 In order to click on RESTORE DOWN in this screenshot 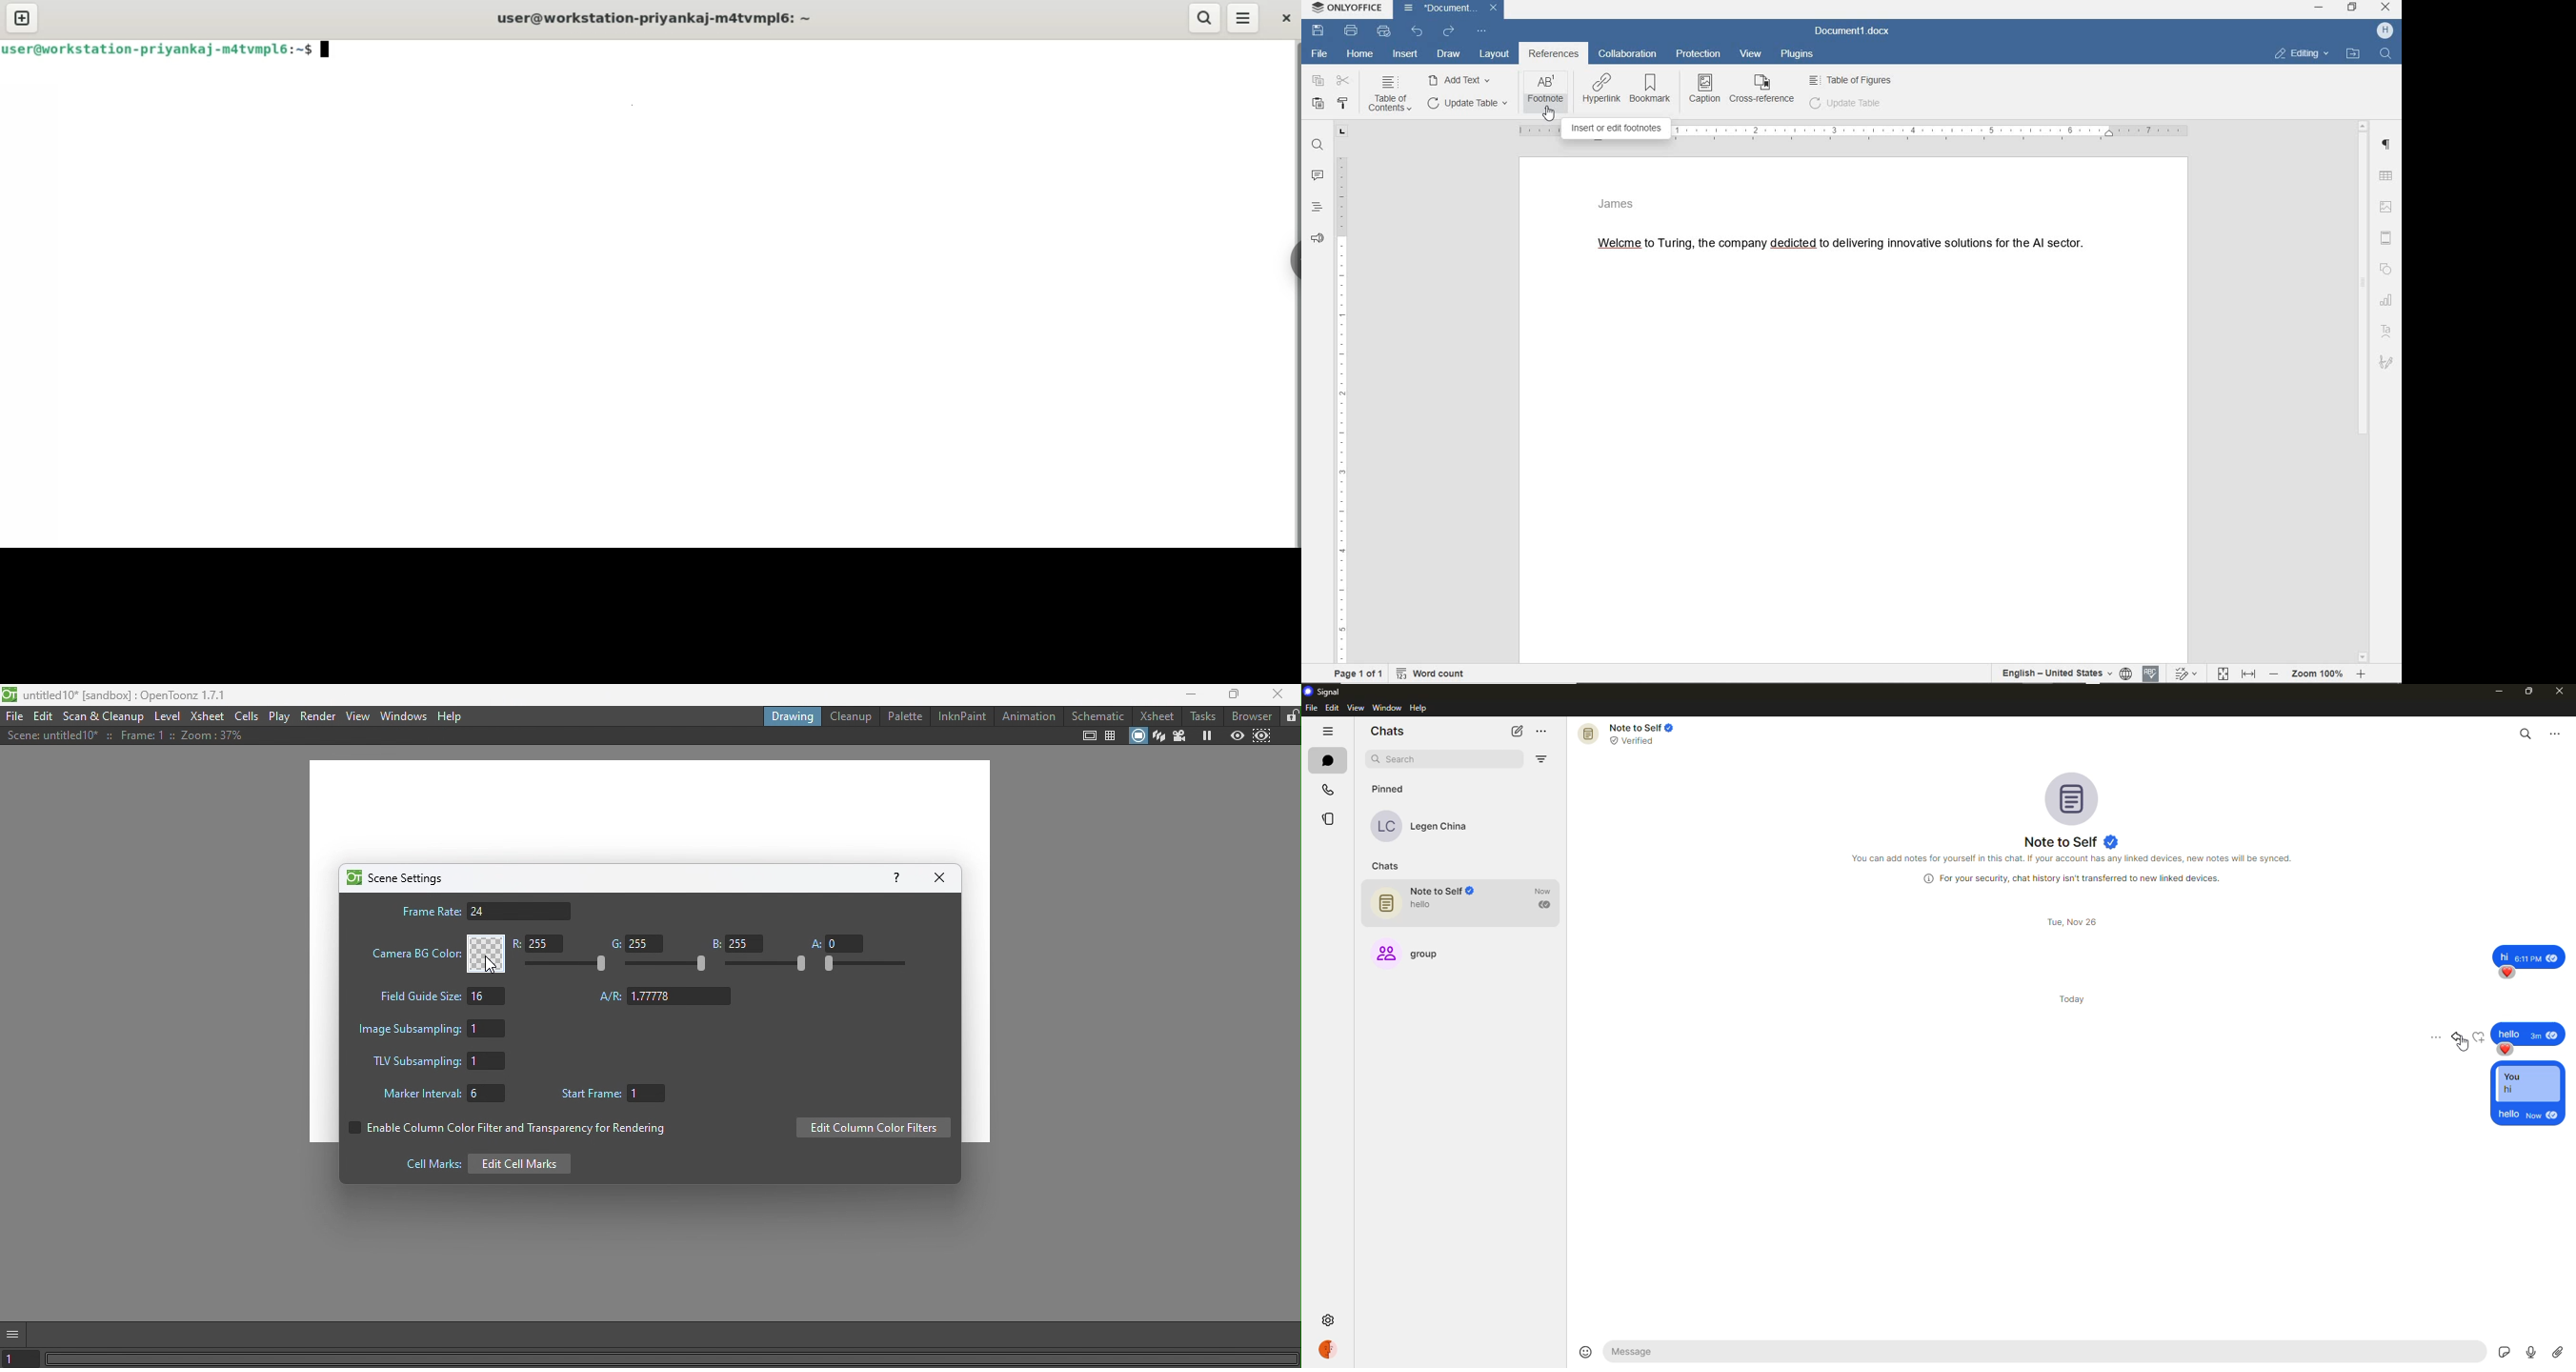, I will do `click(2354, 9)`.